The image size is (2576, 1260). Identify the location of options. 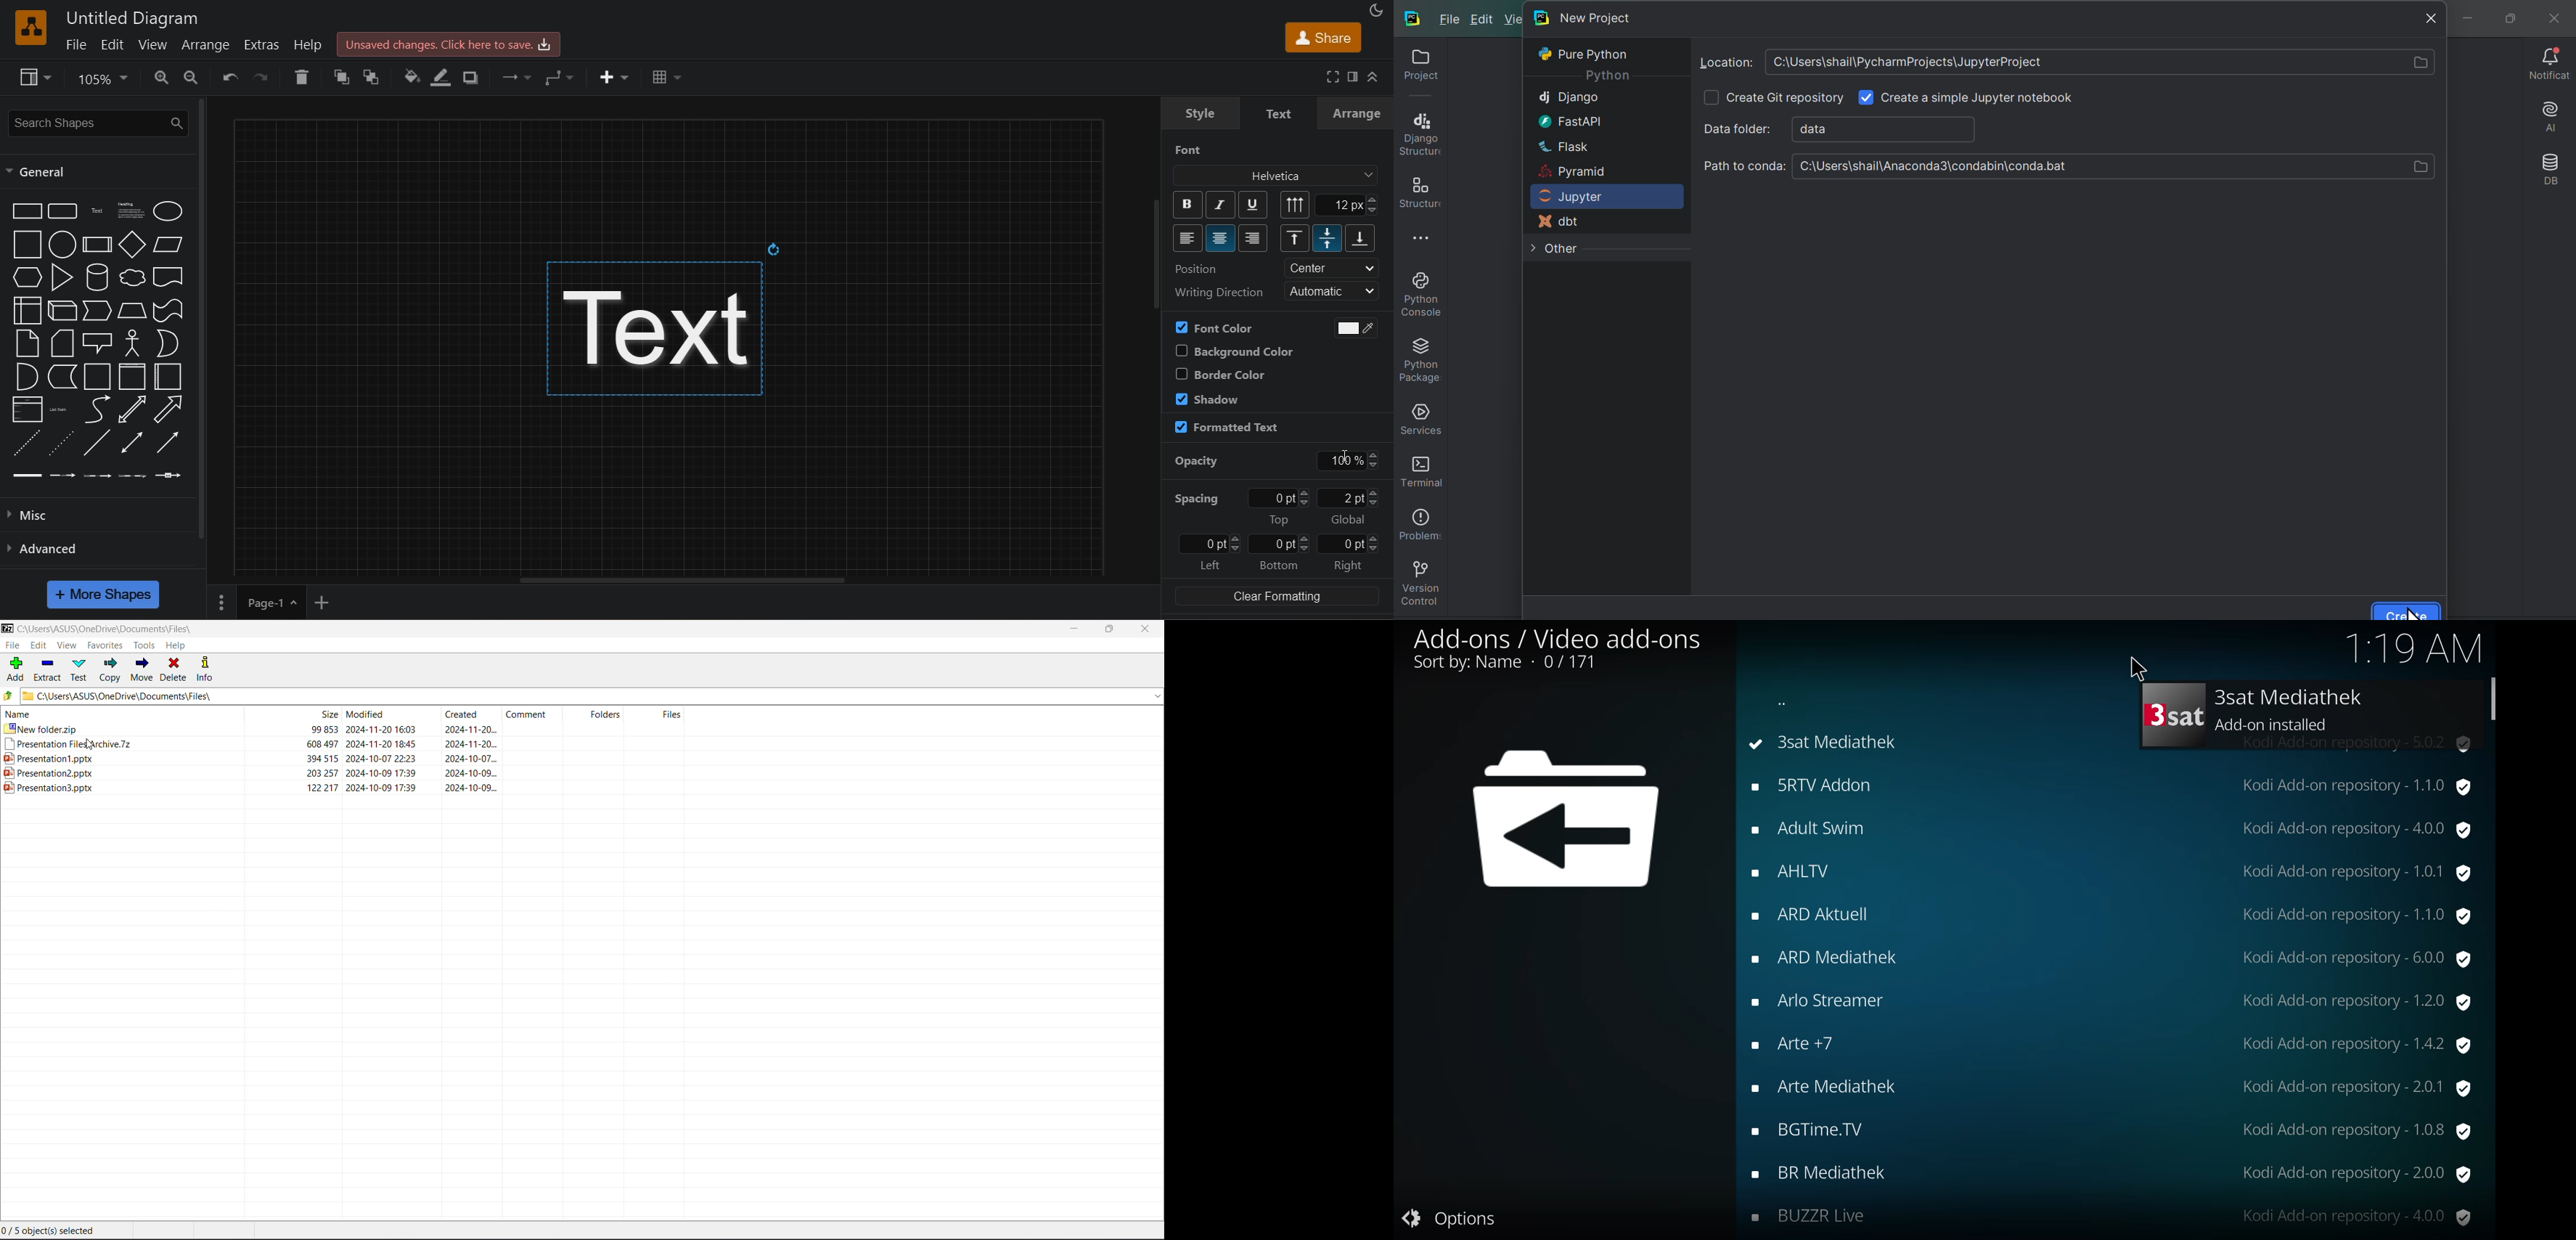
(1454, 1216).